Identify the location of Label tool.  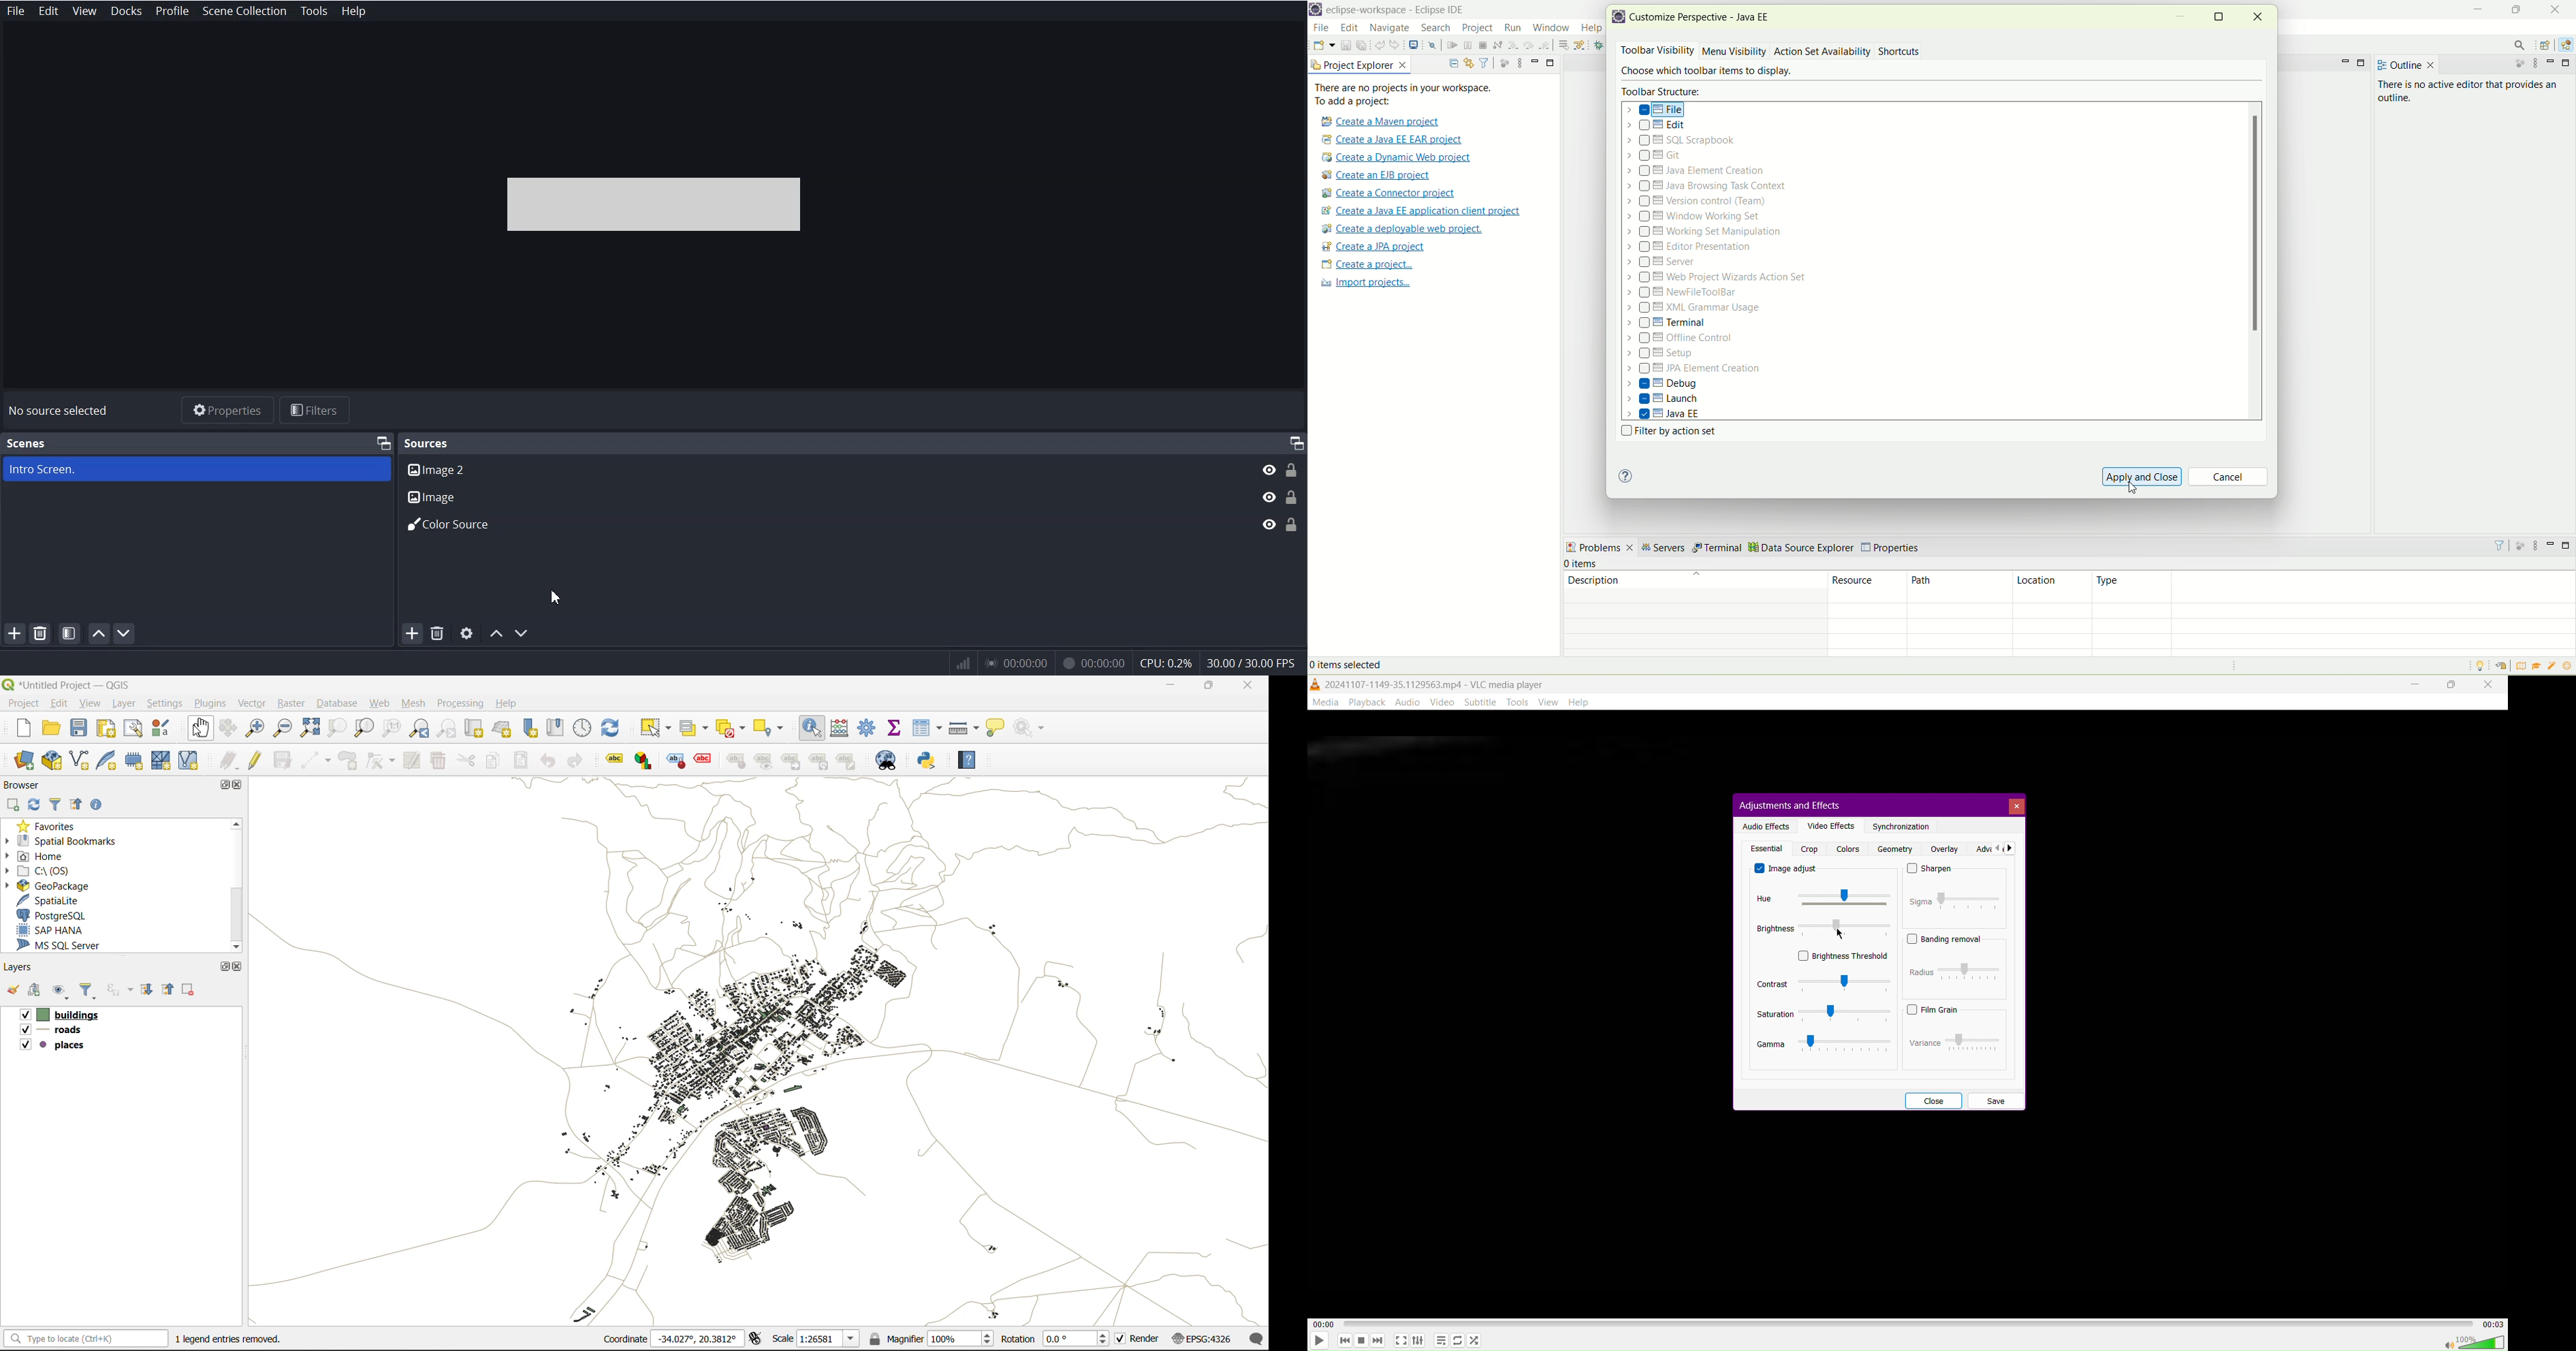
(614, 761).